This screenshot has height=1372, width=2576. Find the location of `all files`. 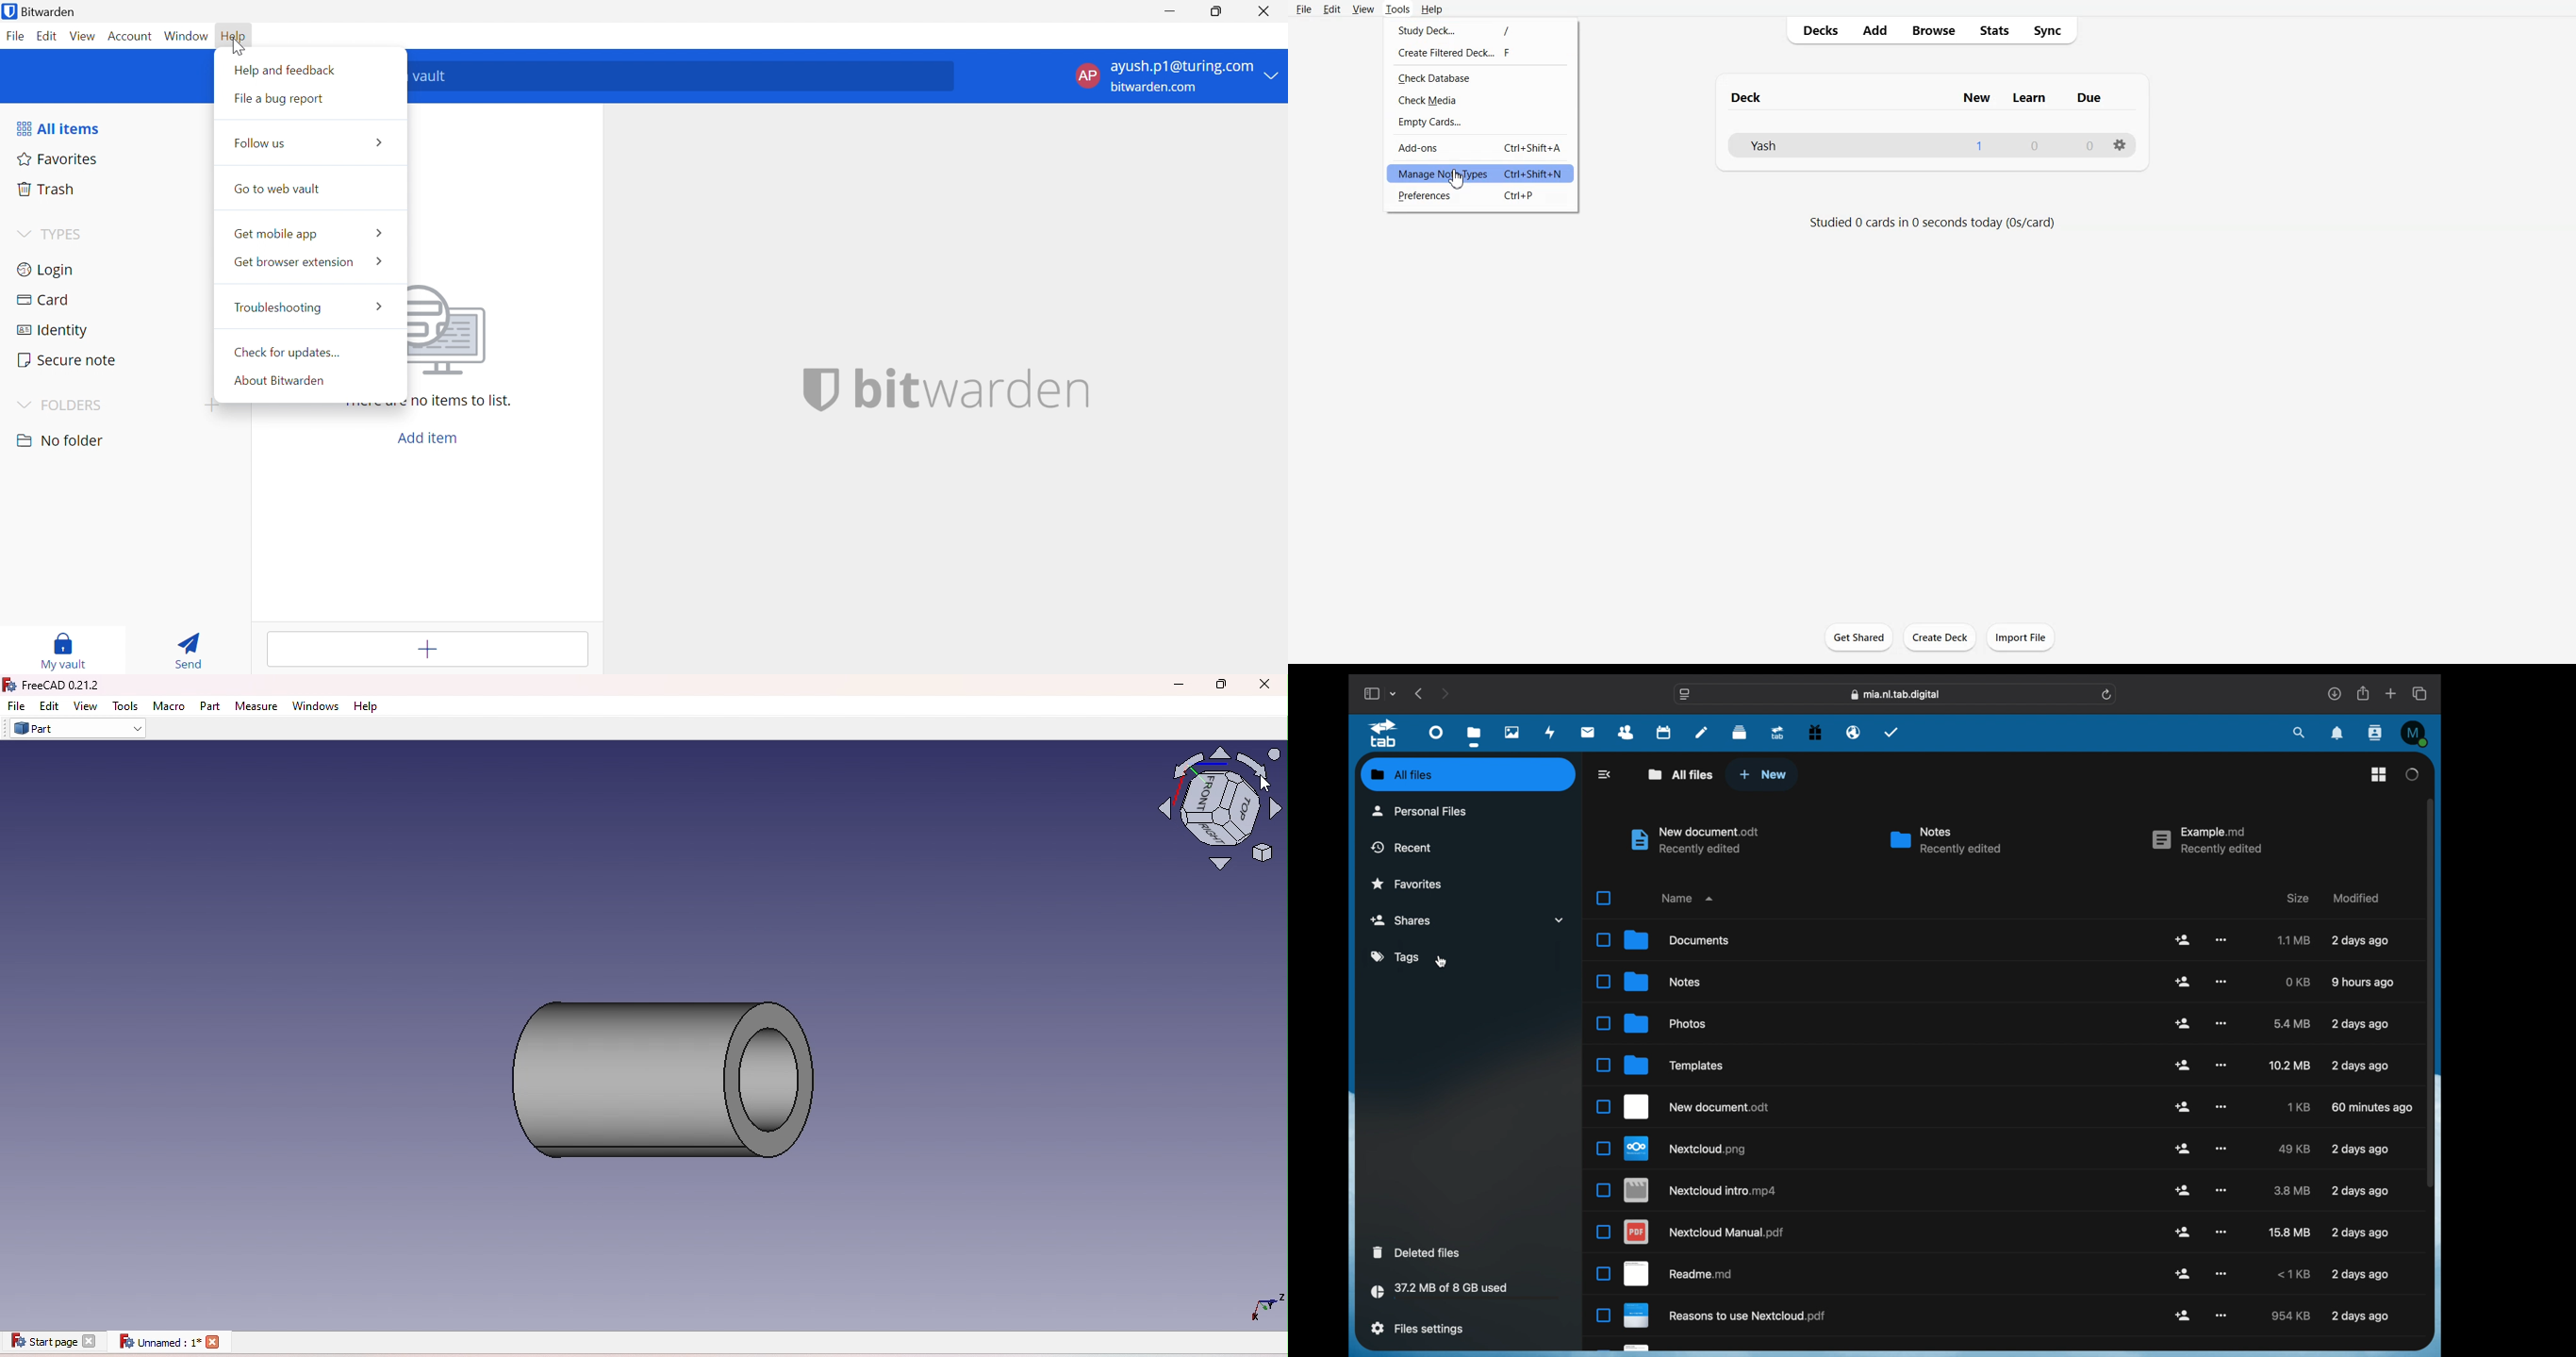

all files is located at coordinates (1681, 774).